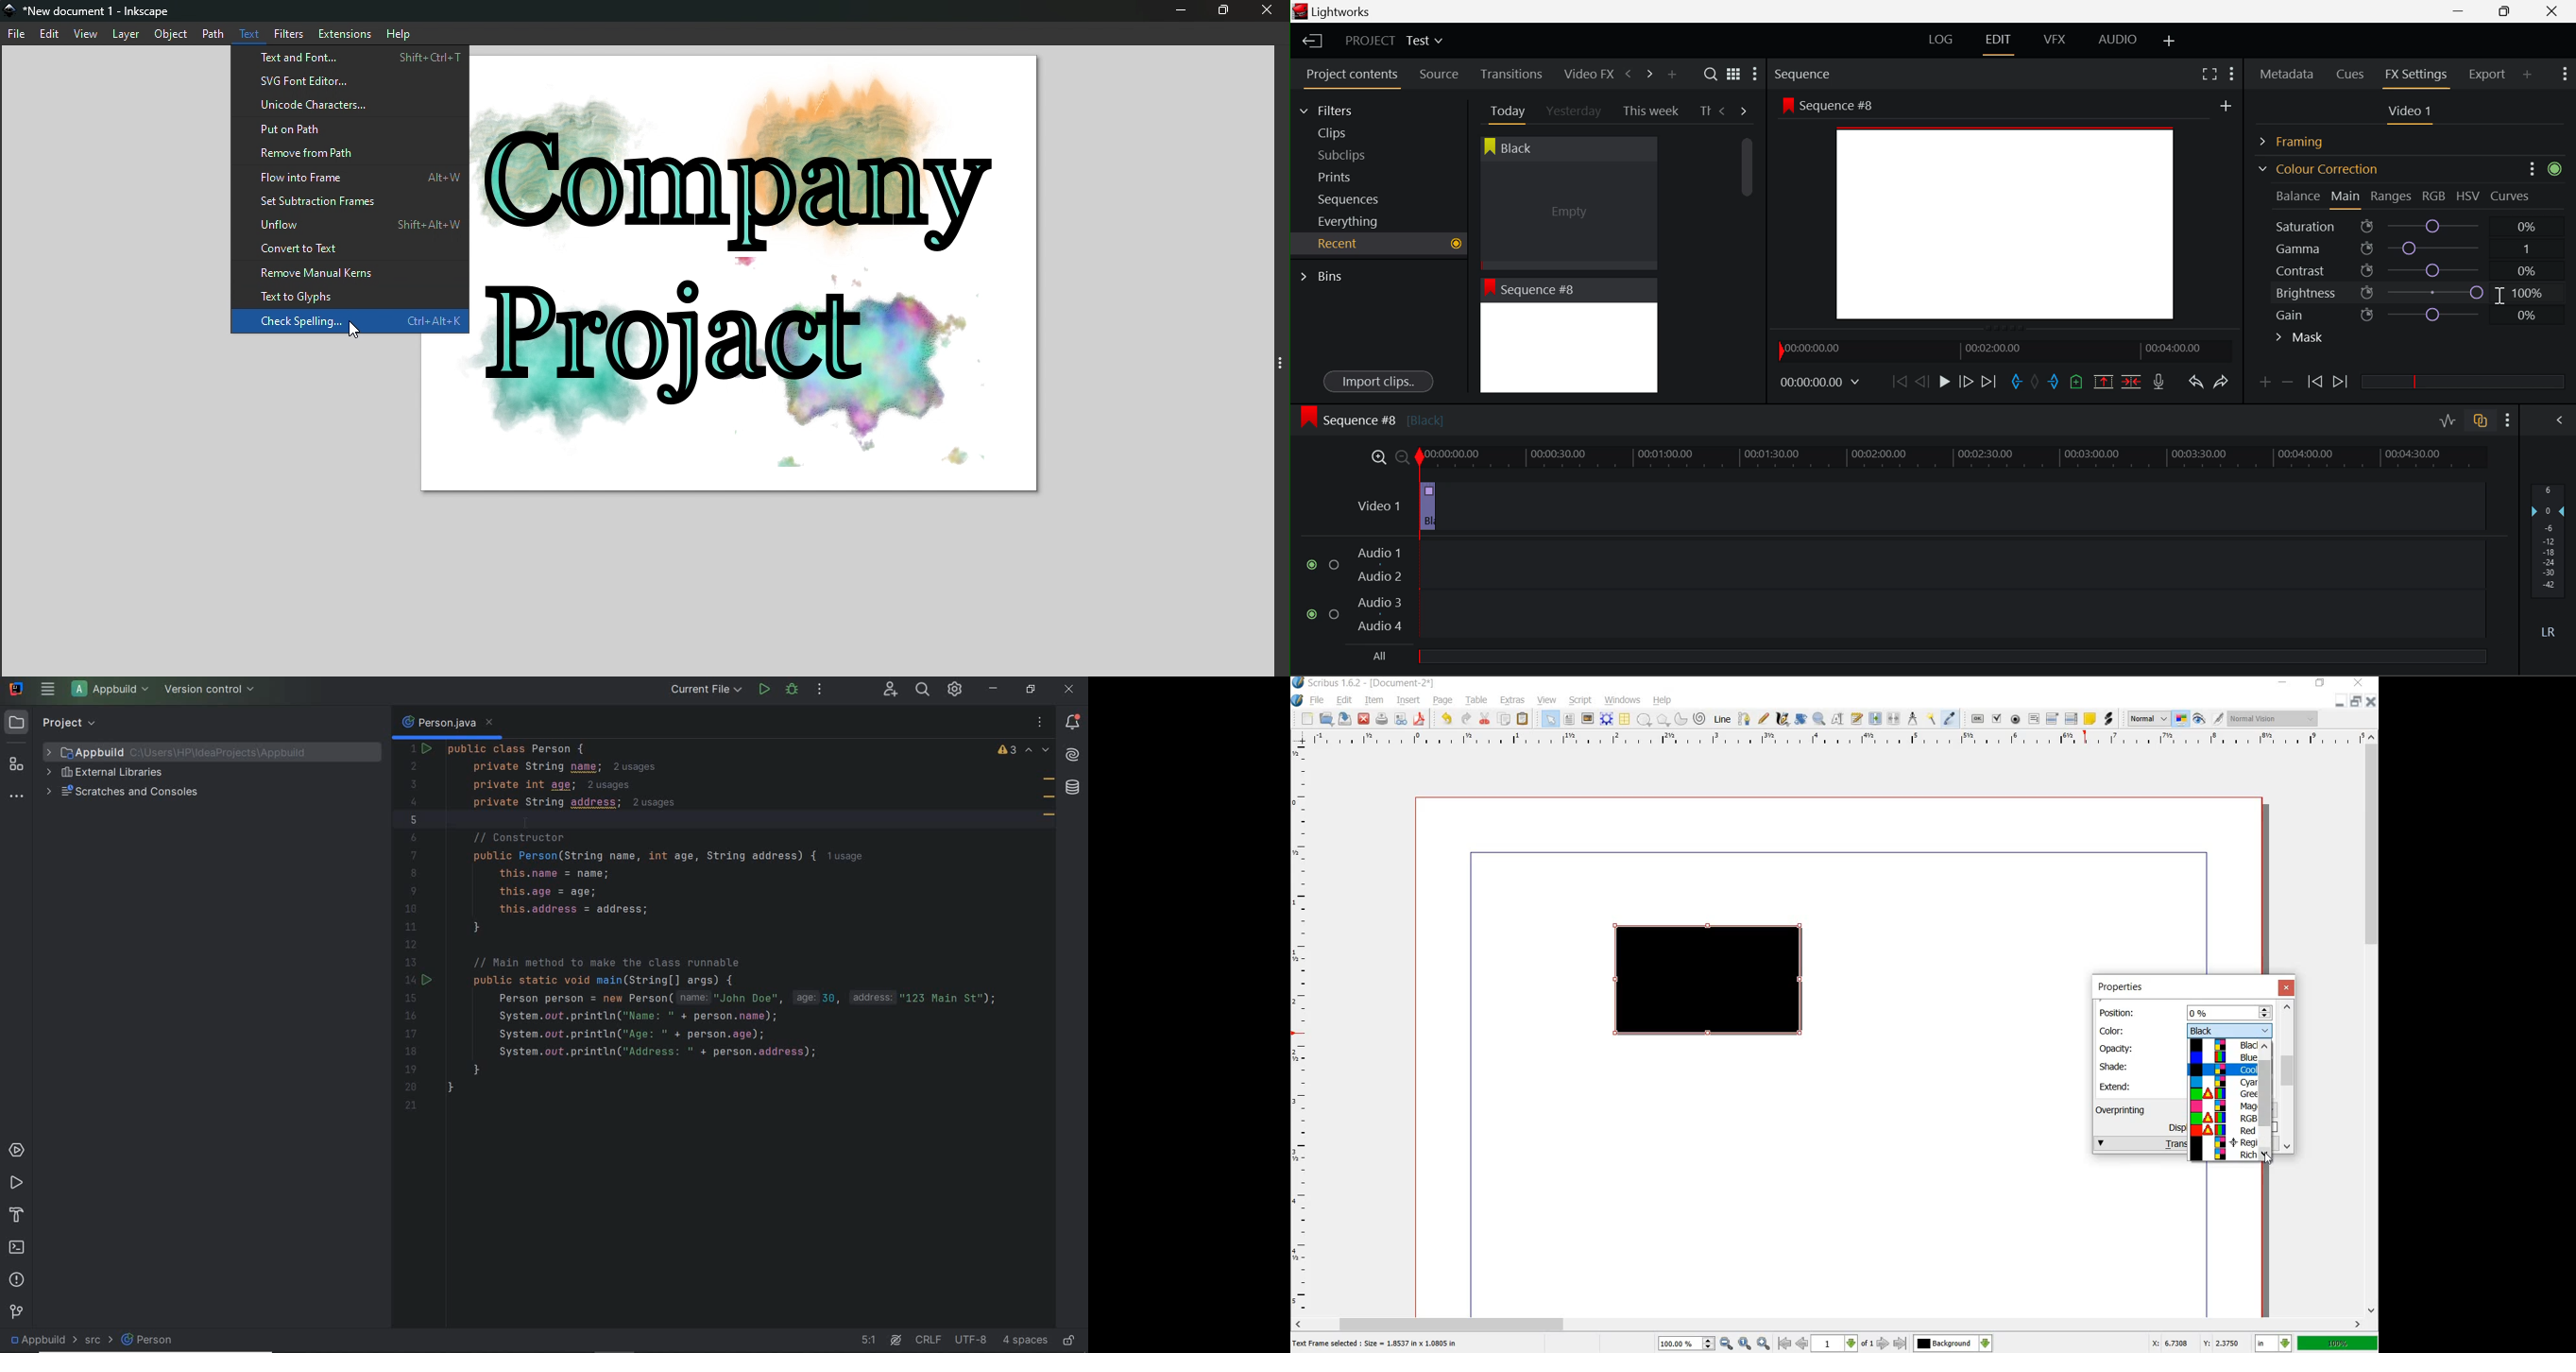 The image size is (2576, 1372). Describe the element at coordinates (2391, 198) in the screenshot. I see `Ranges` at that location.